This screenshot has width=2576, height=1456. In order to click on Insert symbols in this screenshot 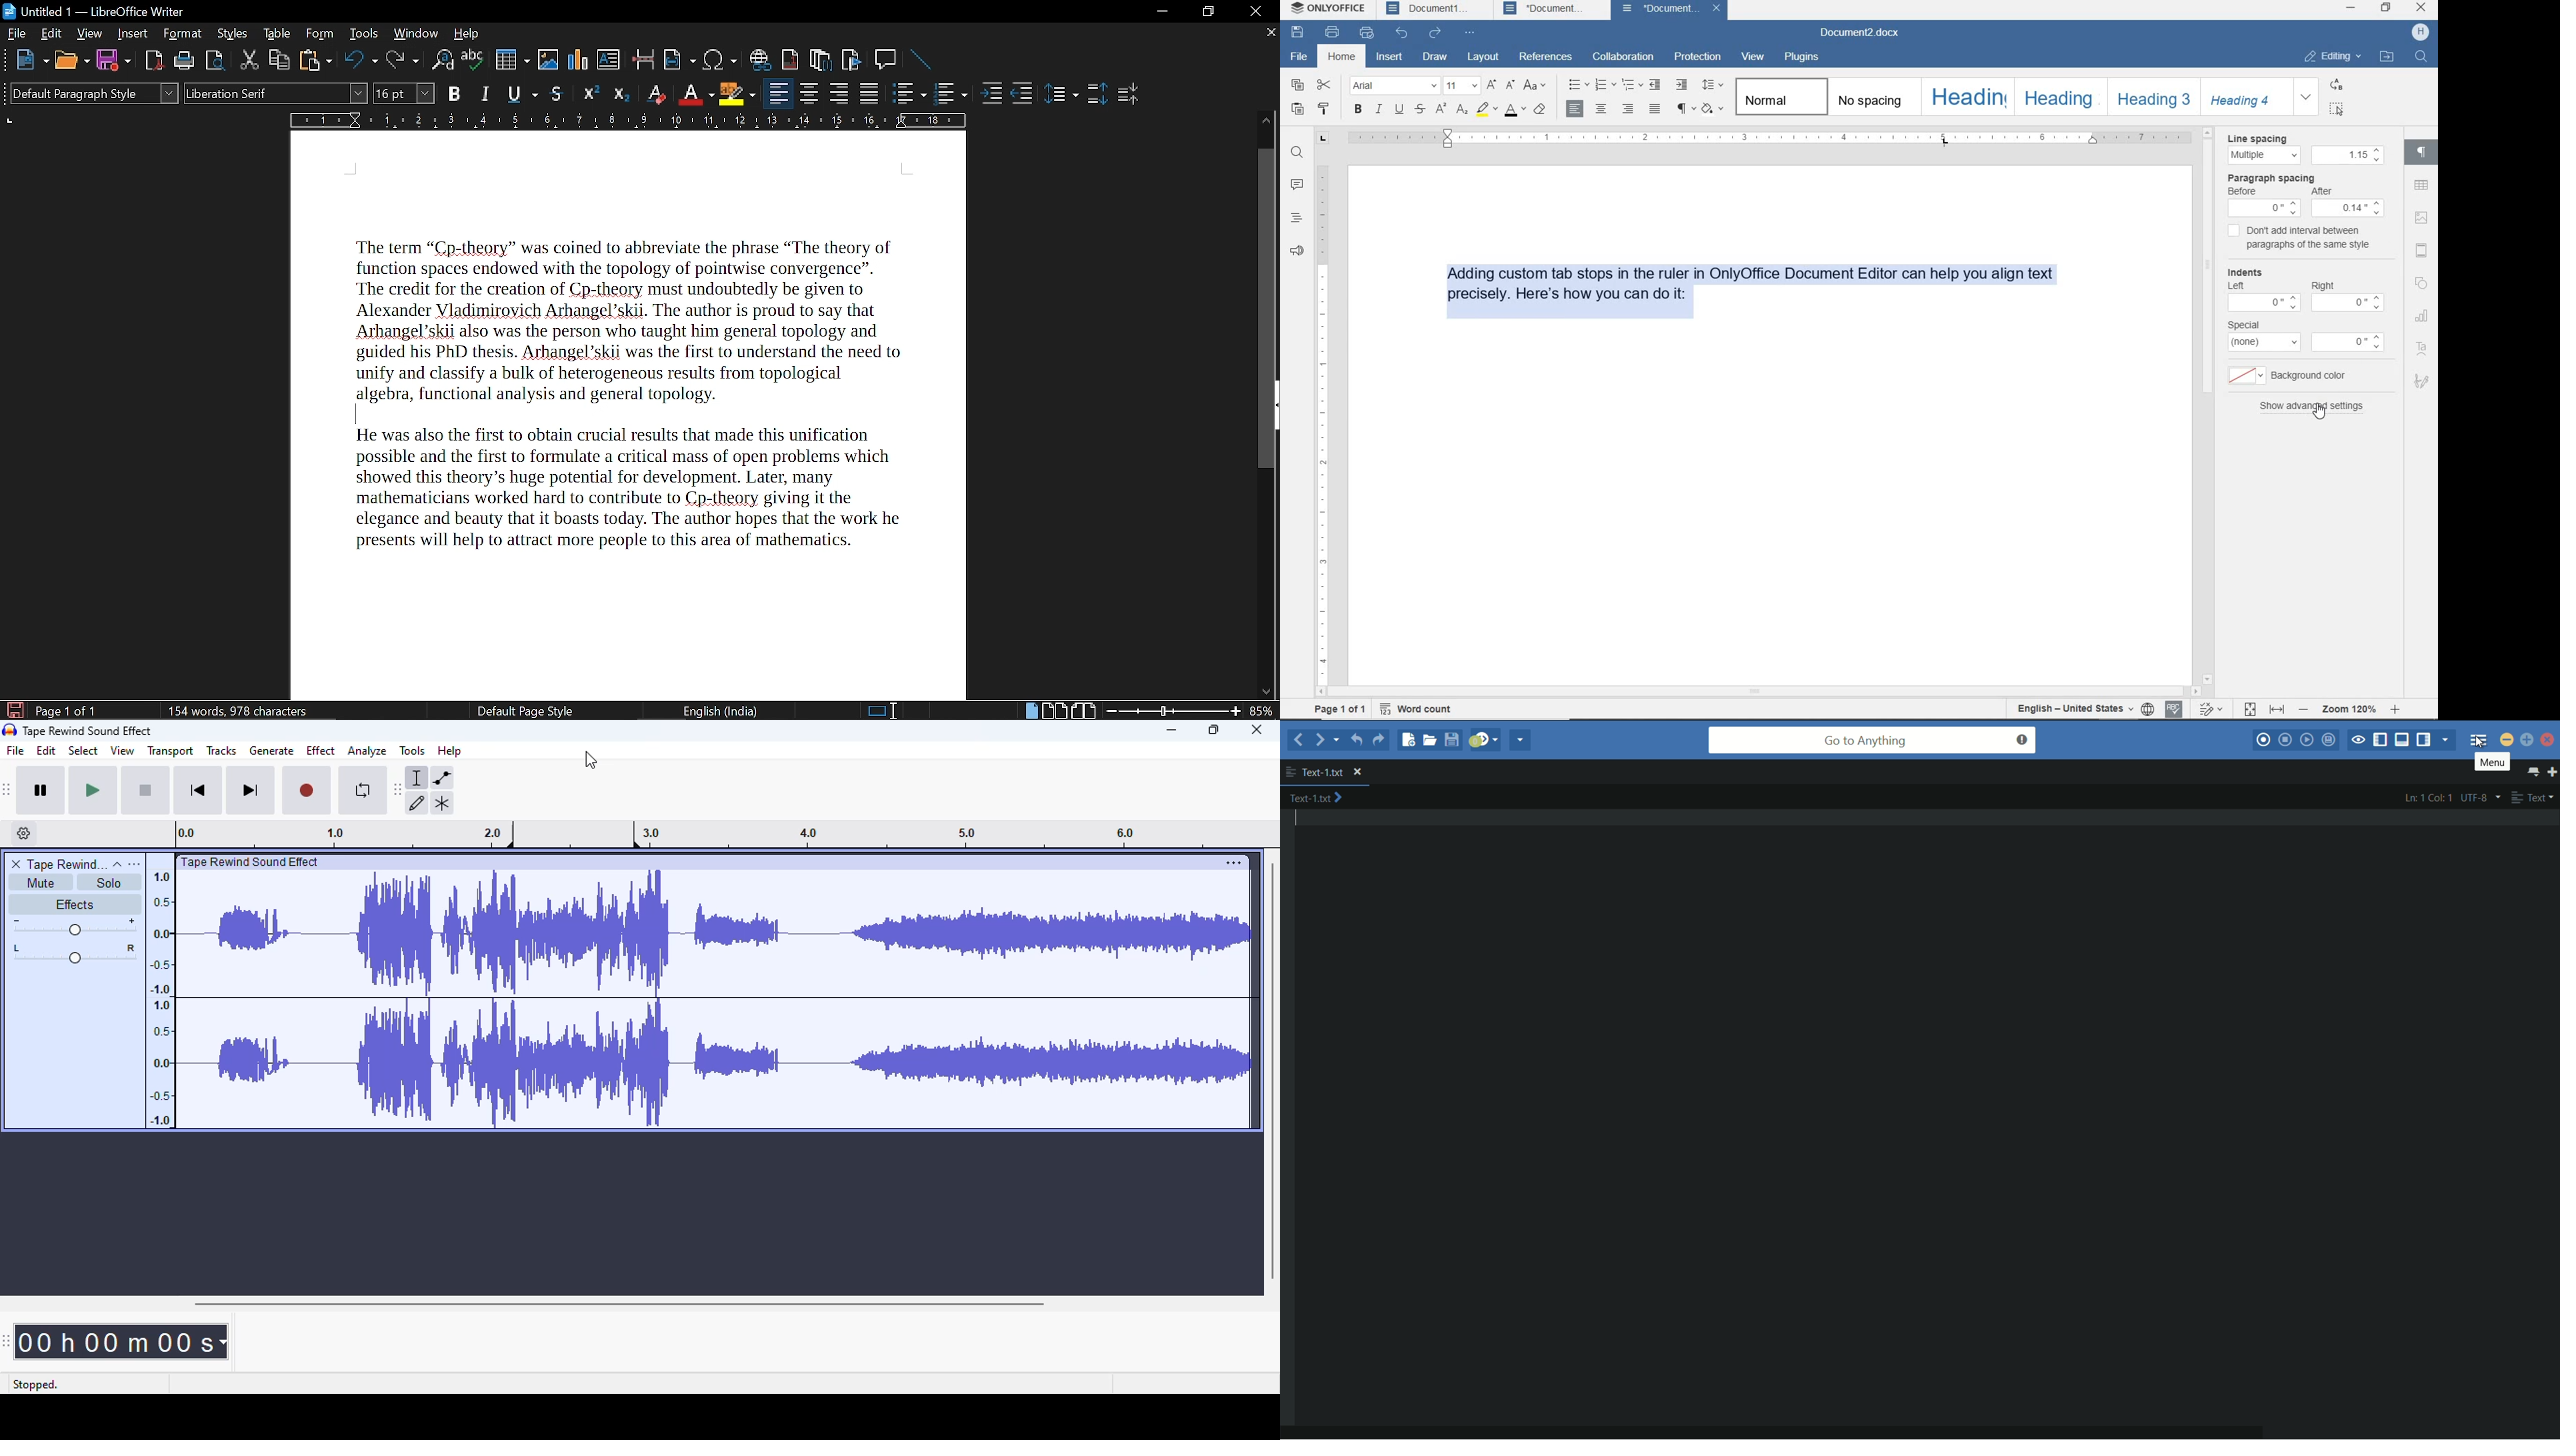, I will do `click(721, 60)`.